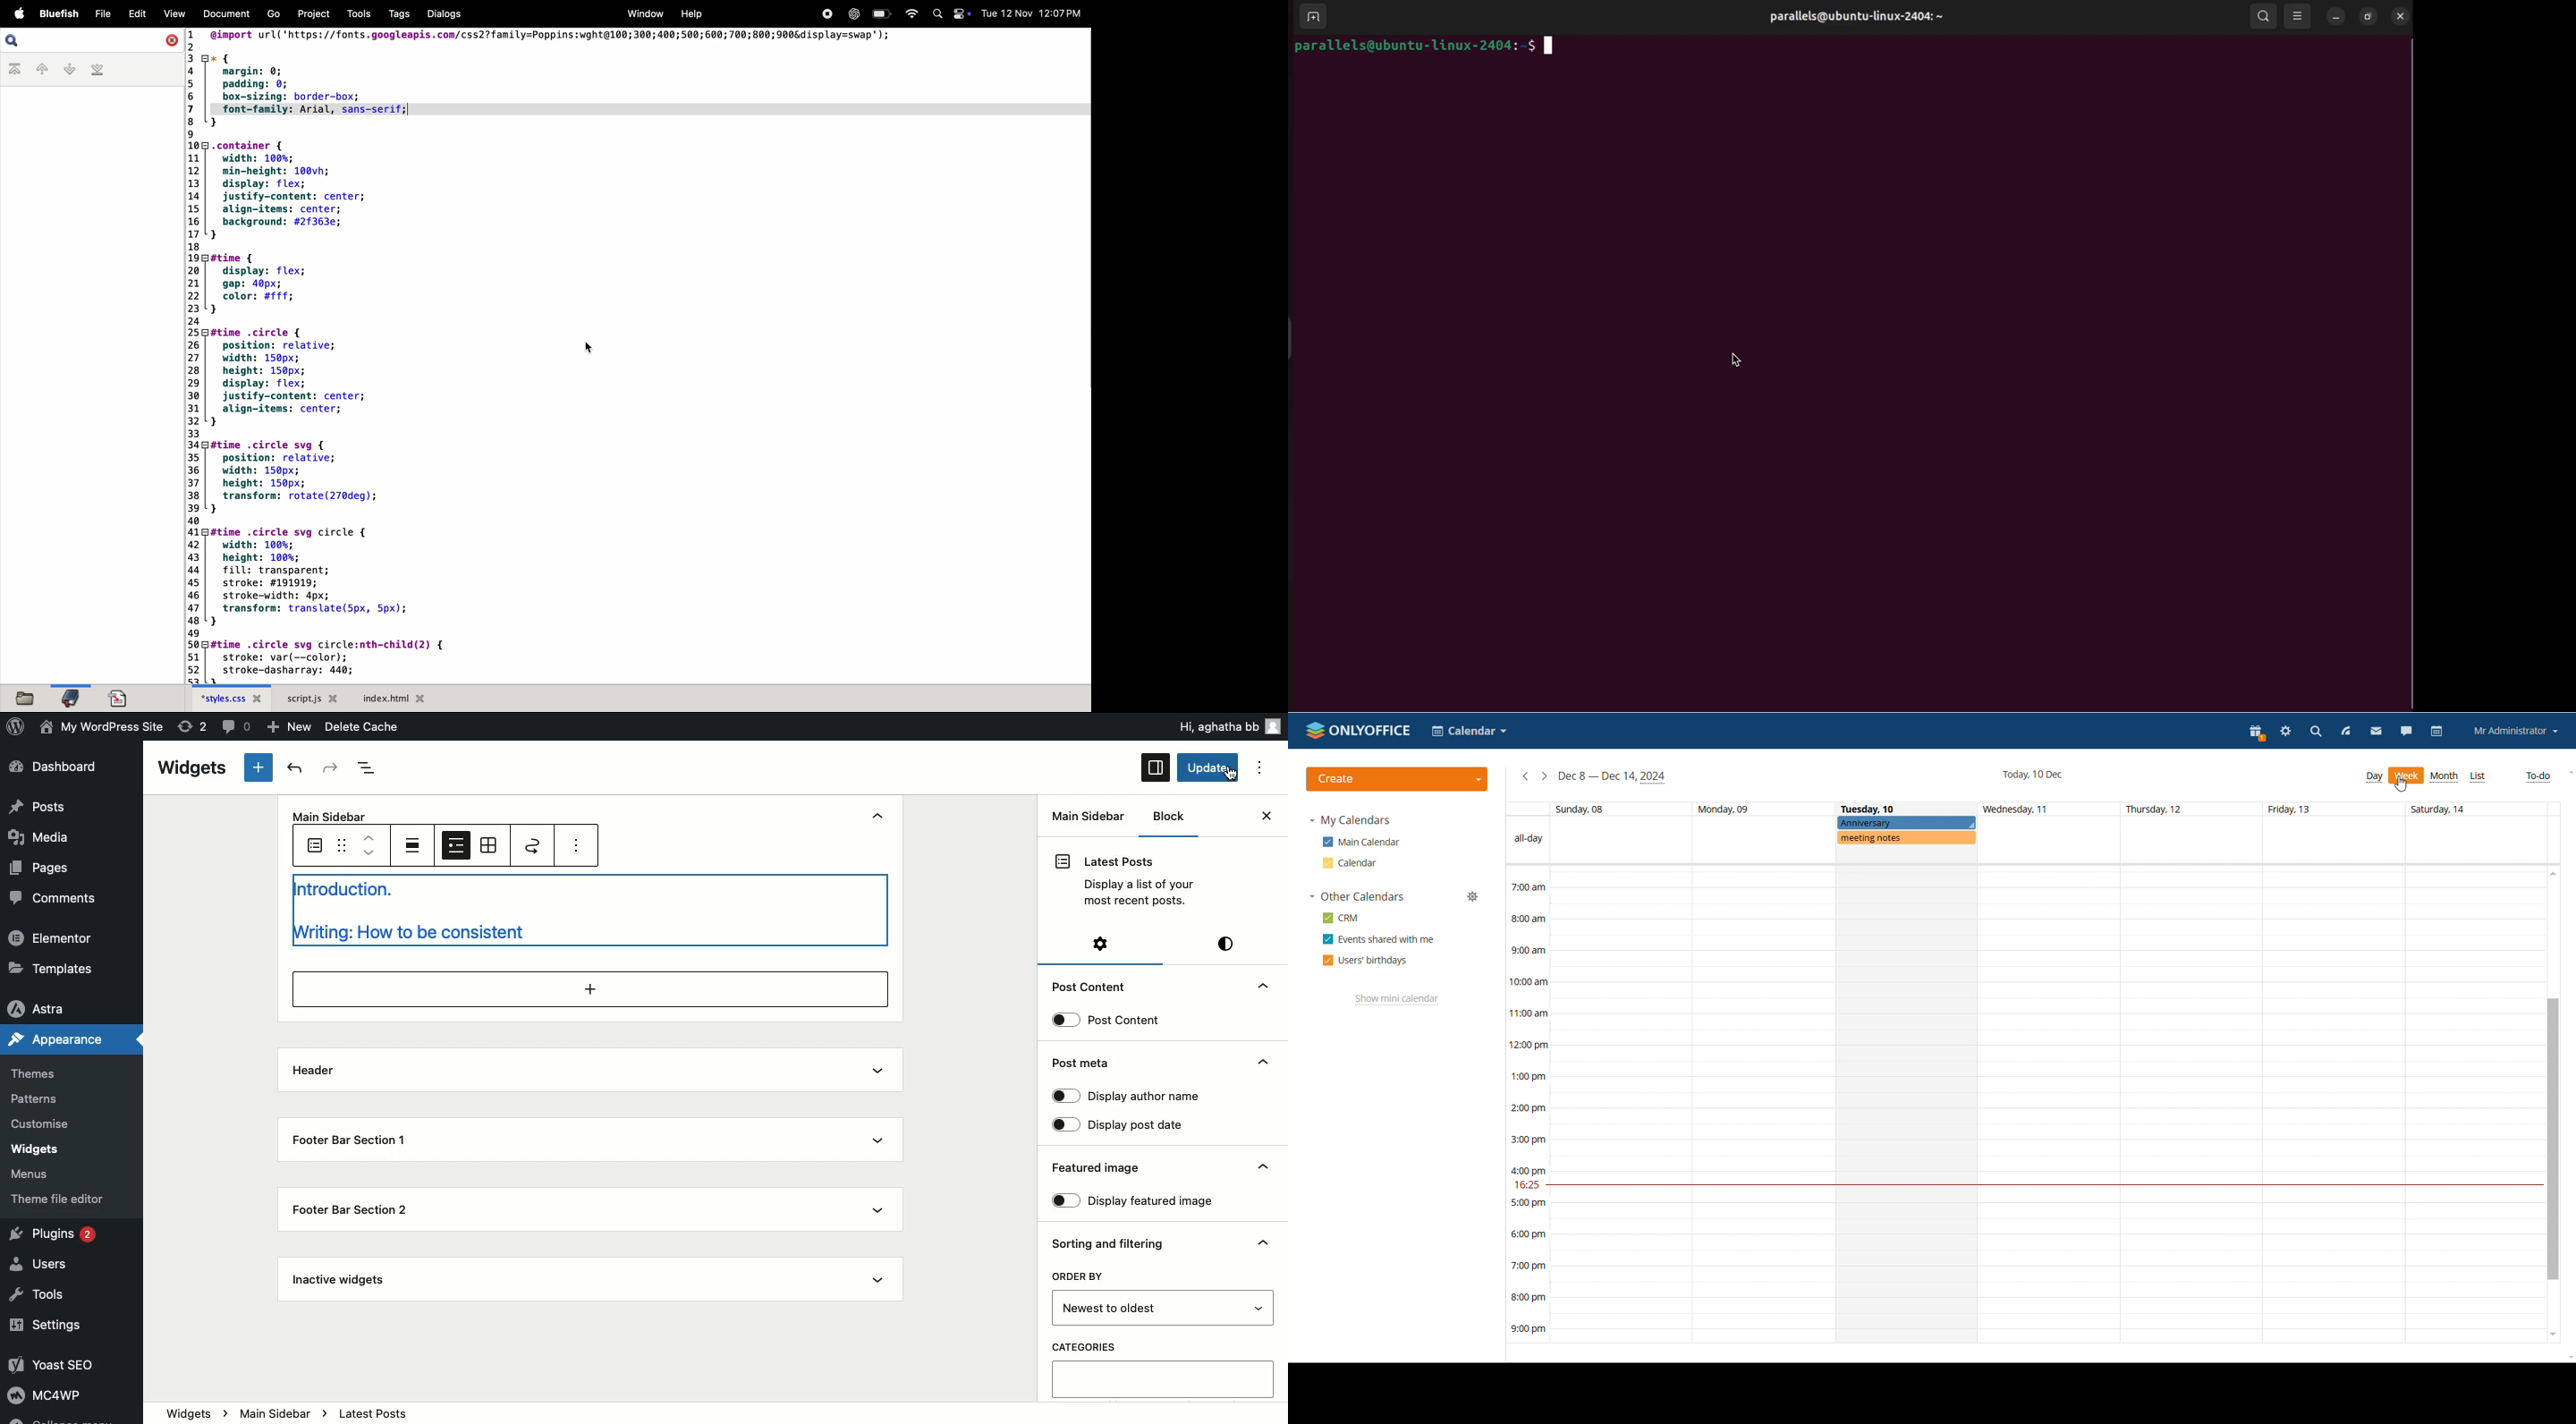  Describe the element at coordinates (233, 699) in the screenshot. I see `style.css` at that location.